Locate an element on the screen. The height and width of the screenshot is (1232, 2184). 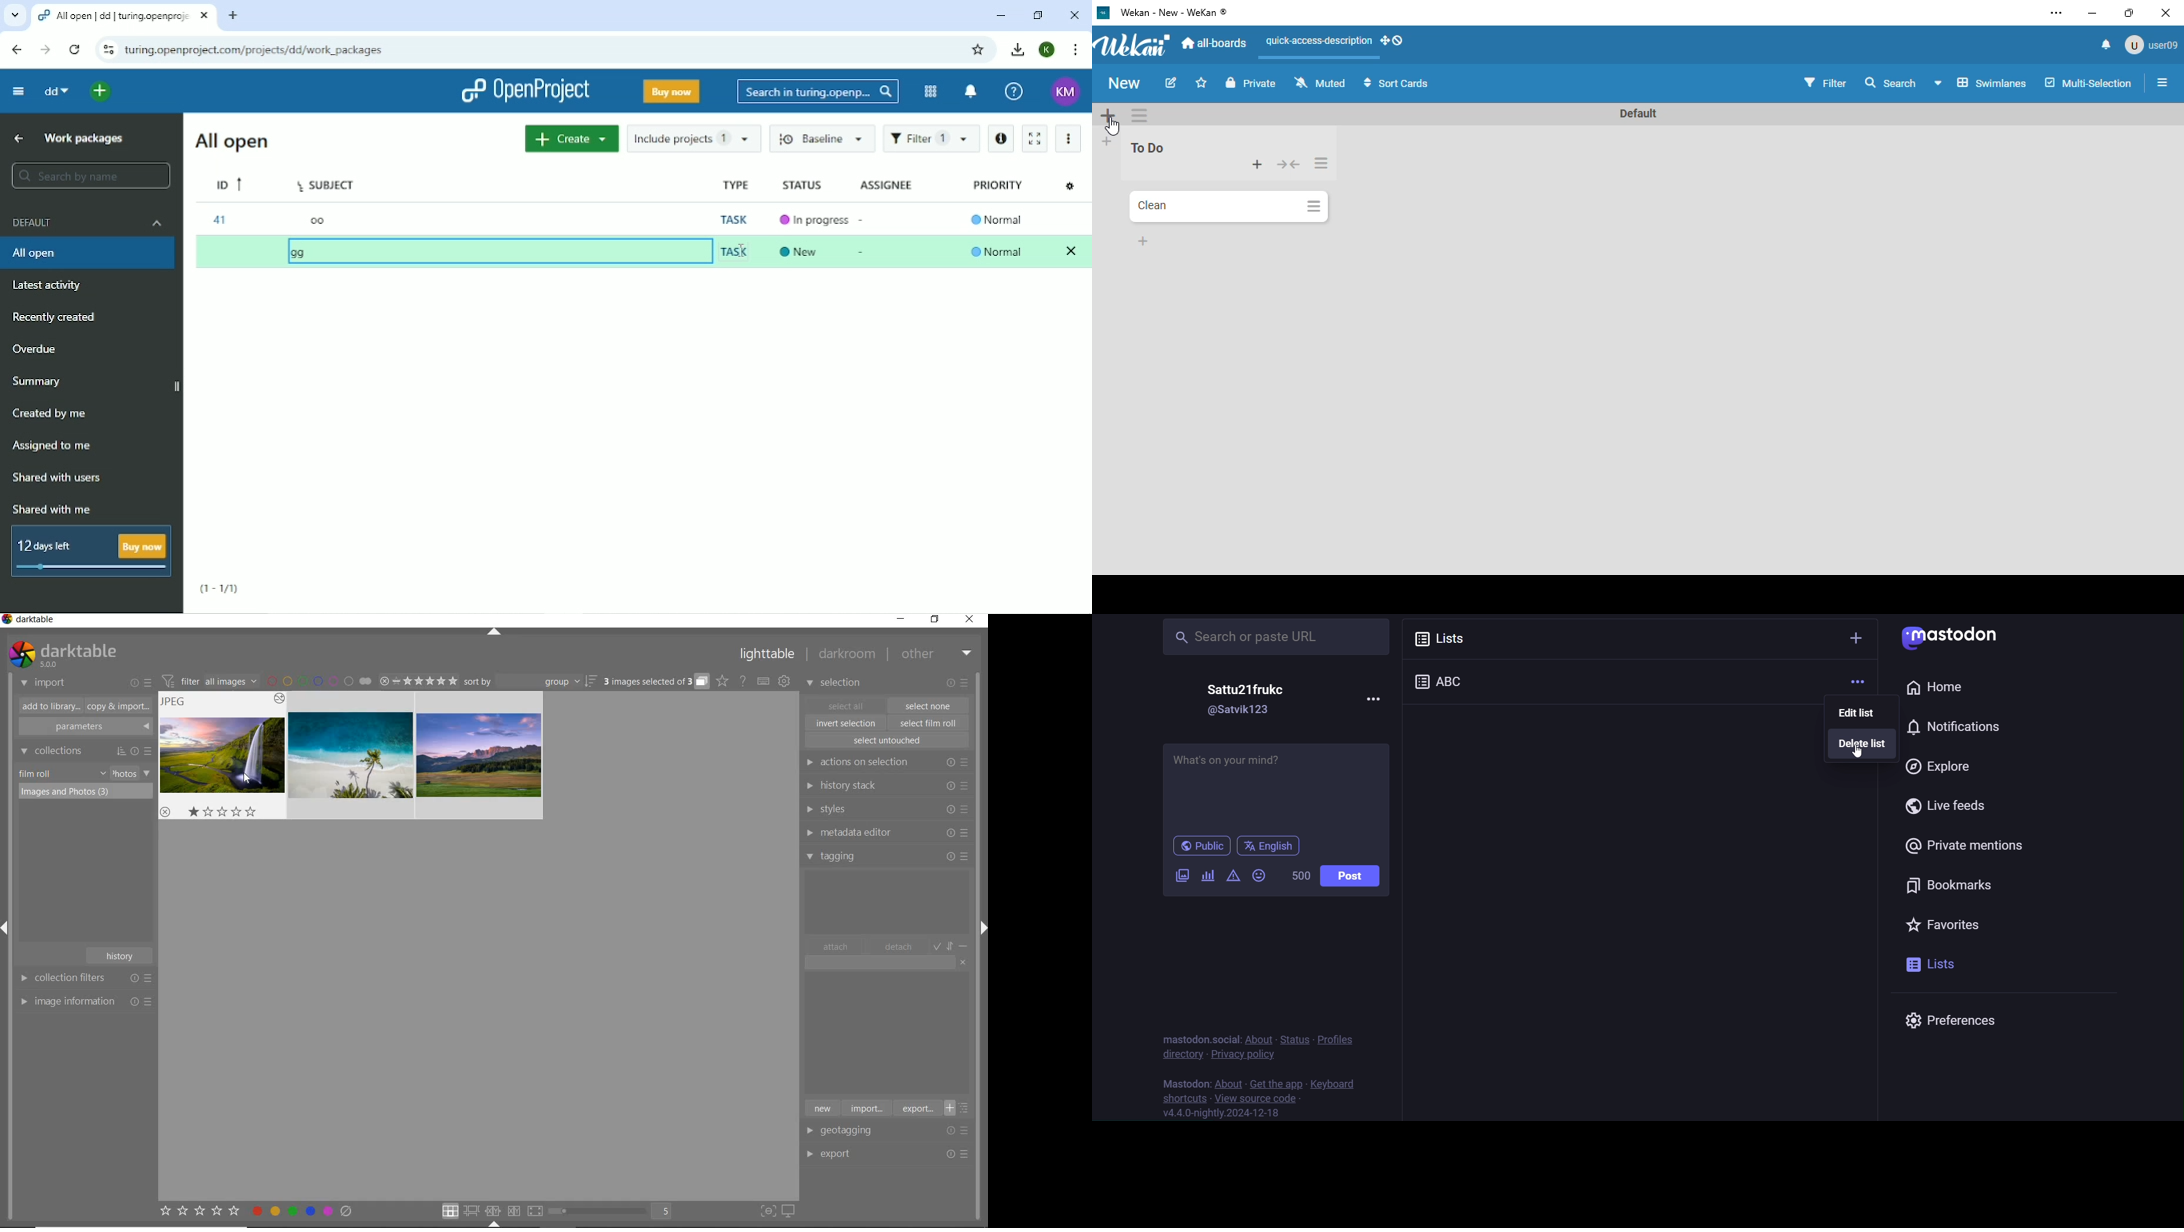
Downloads is located at coordinates (1018, 50).